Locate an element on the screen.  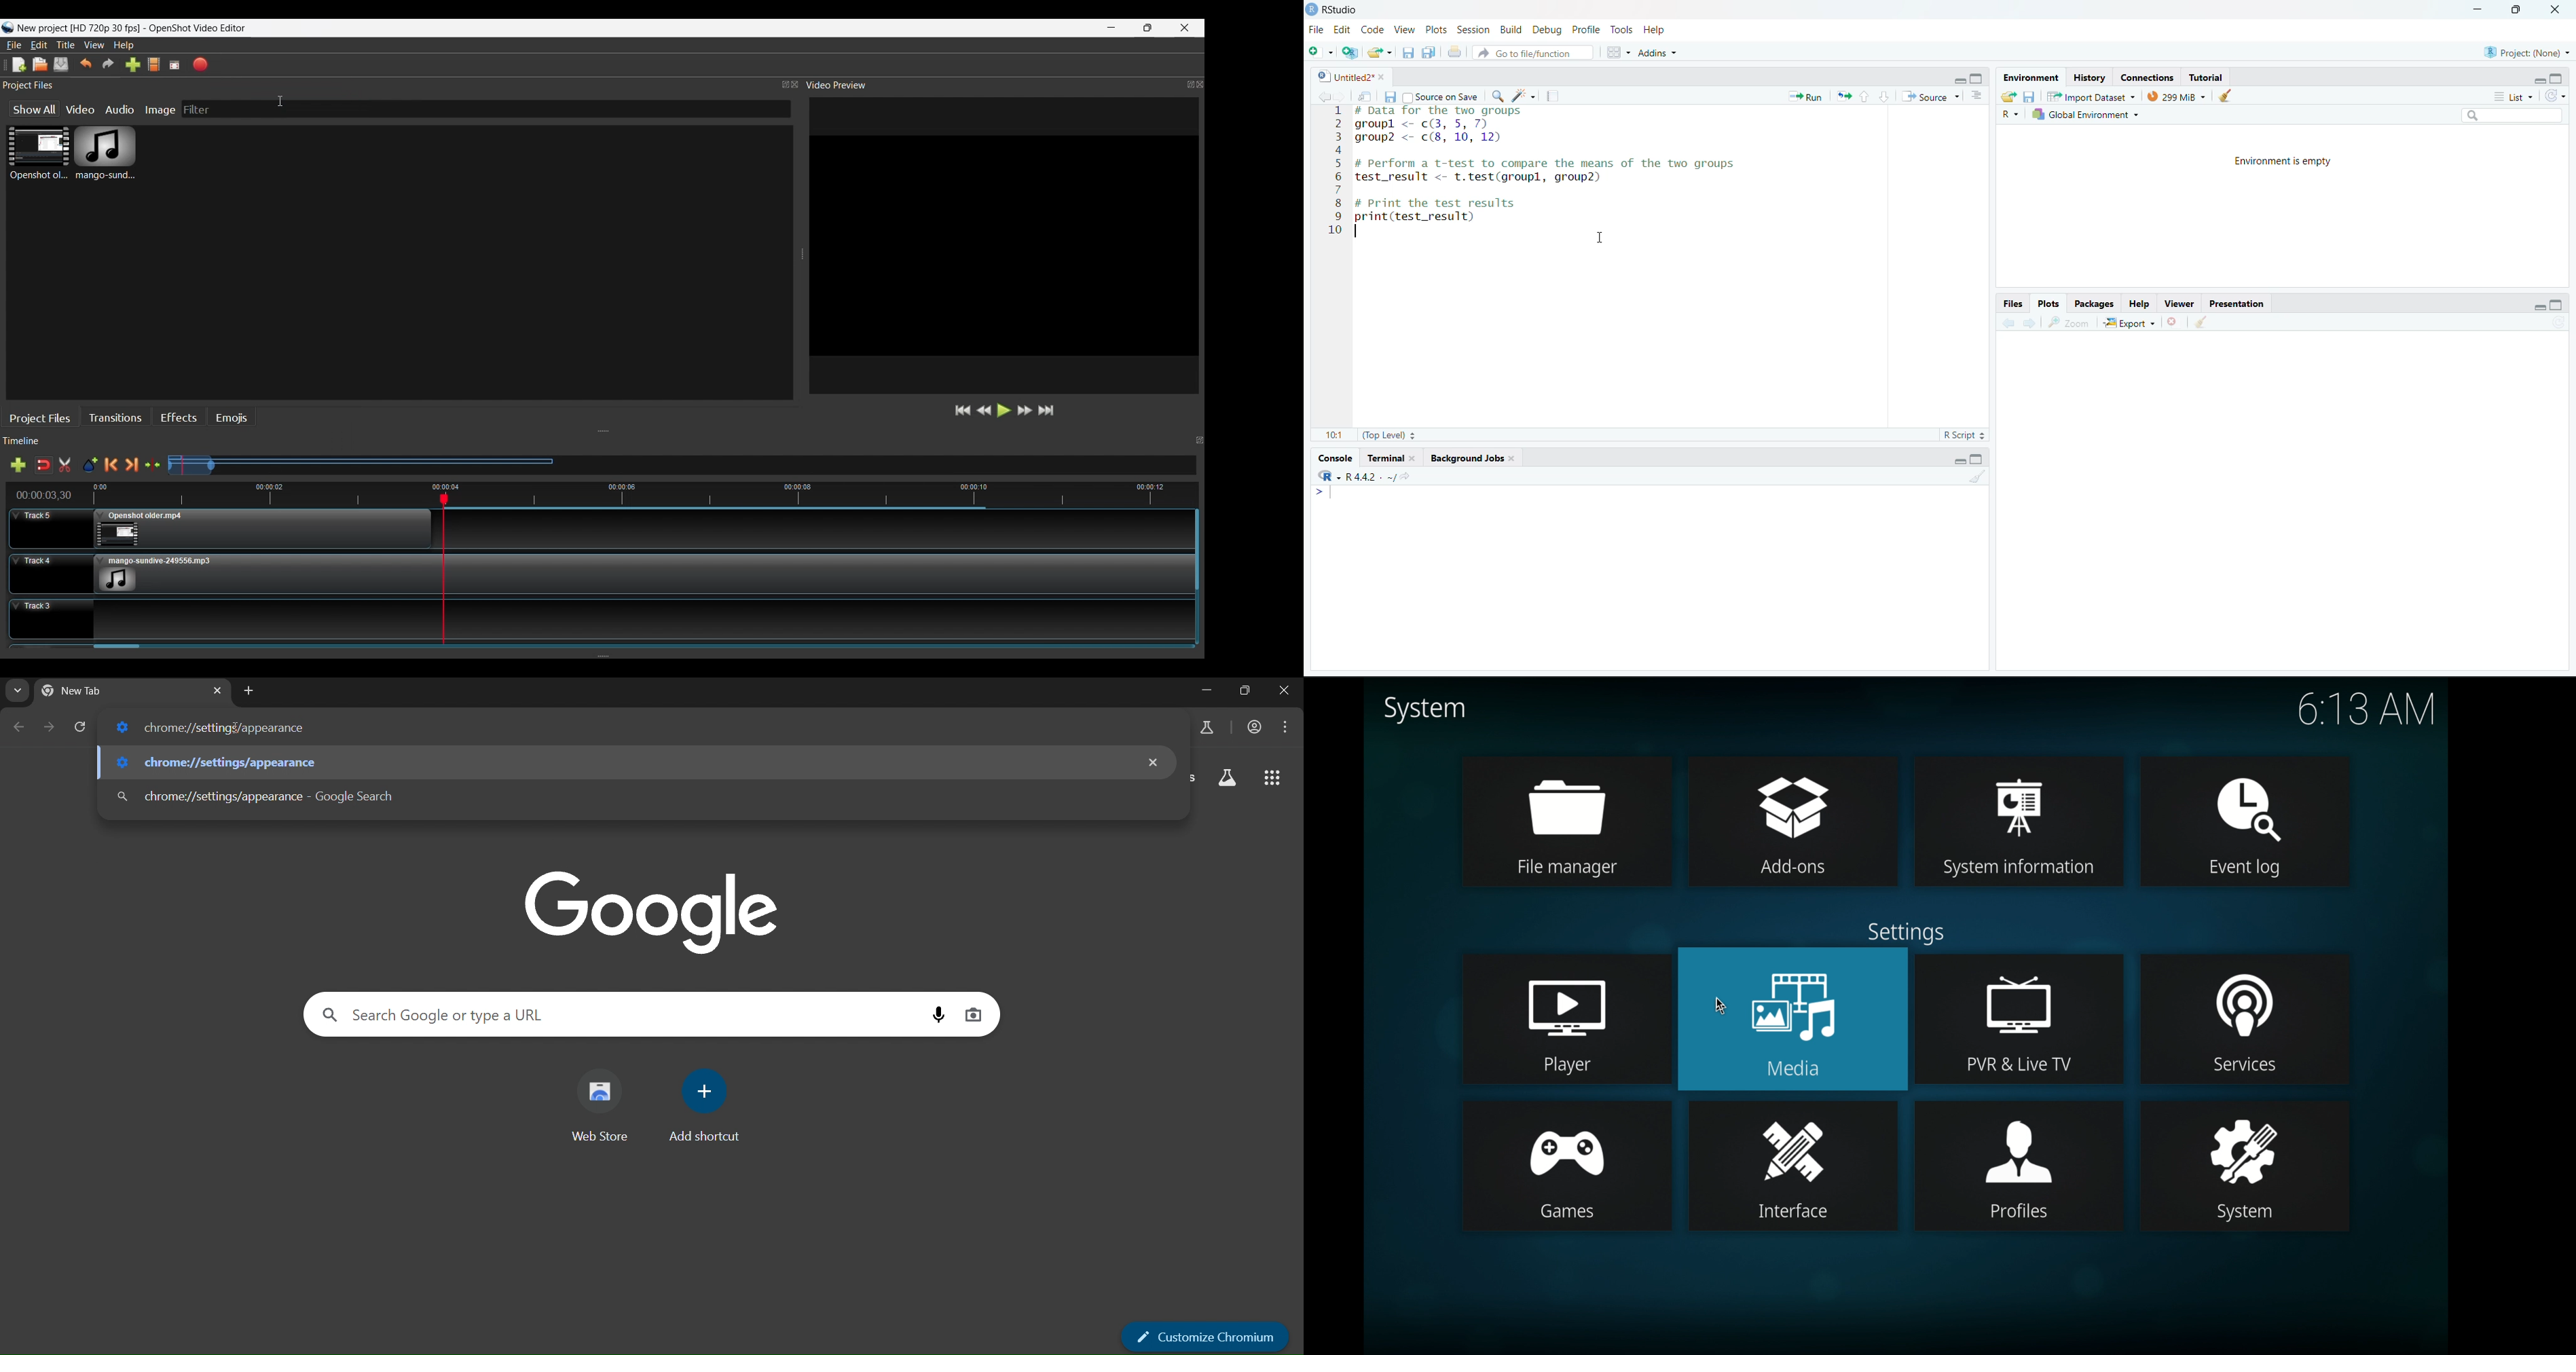
event log is located at coordinates (2247, 821).